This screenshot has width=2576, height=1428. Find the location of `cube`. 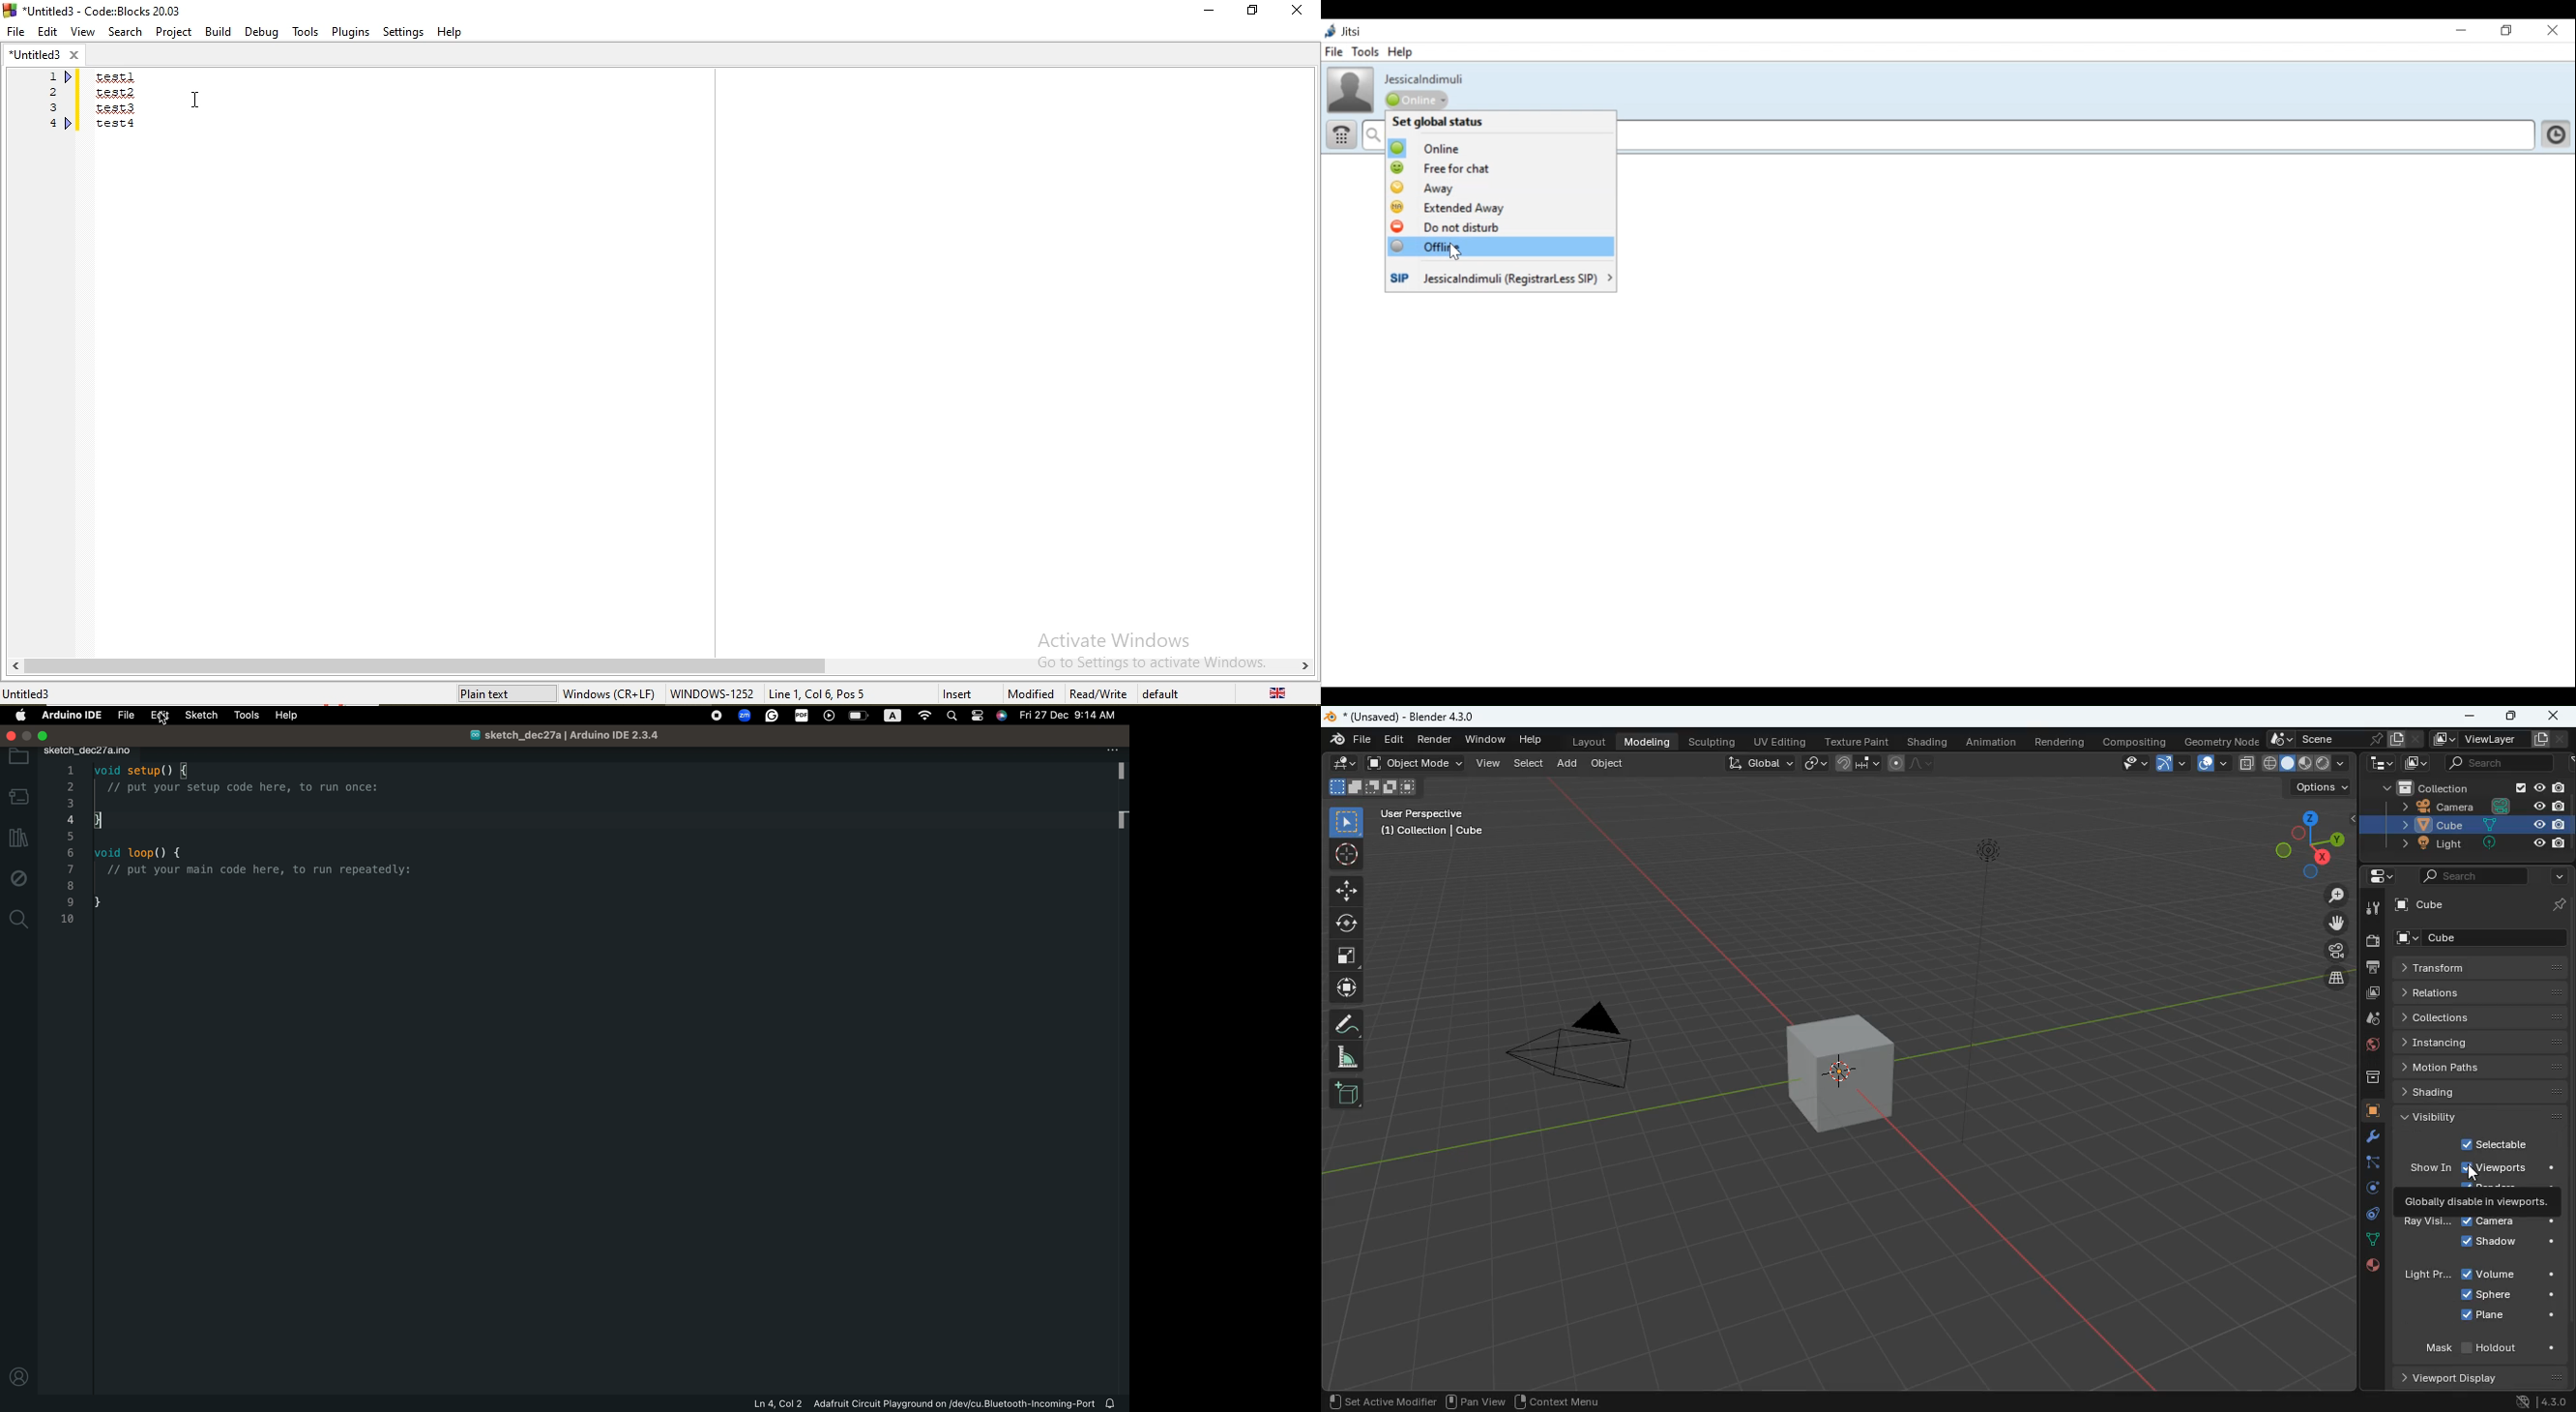

cube is located at coordinates (2462, 826).